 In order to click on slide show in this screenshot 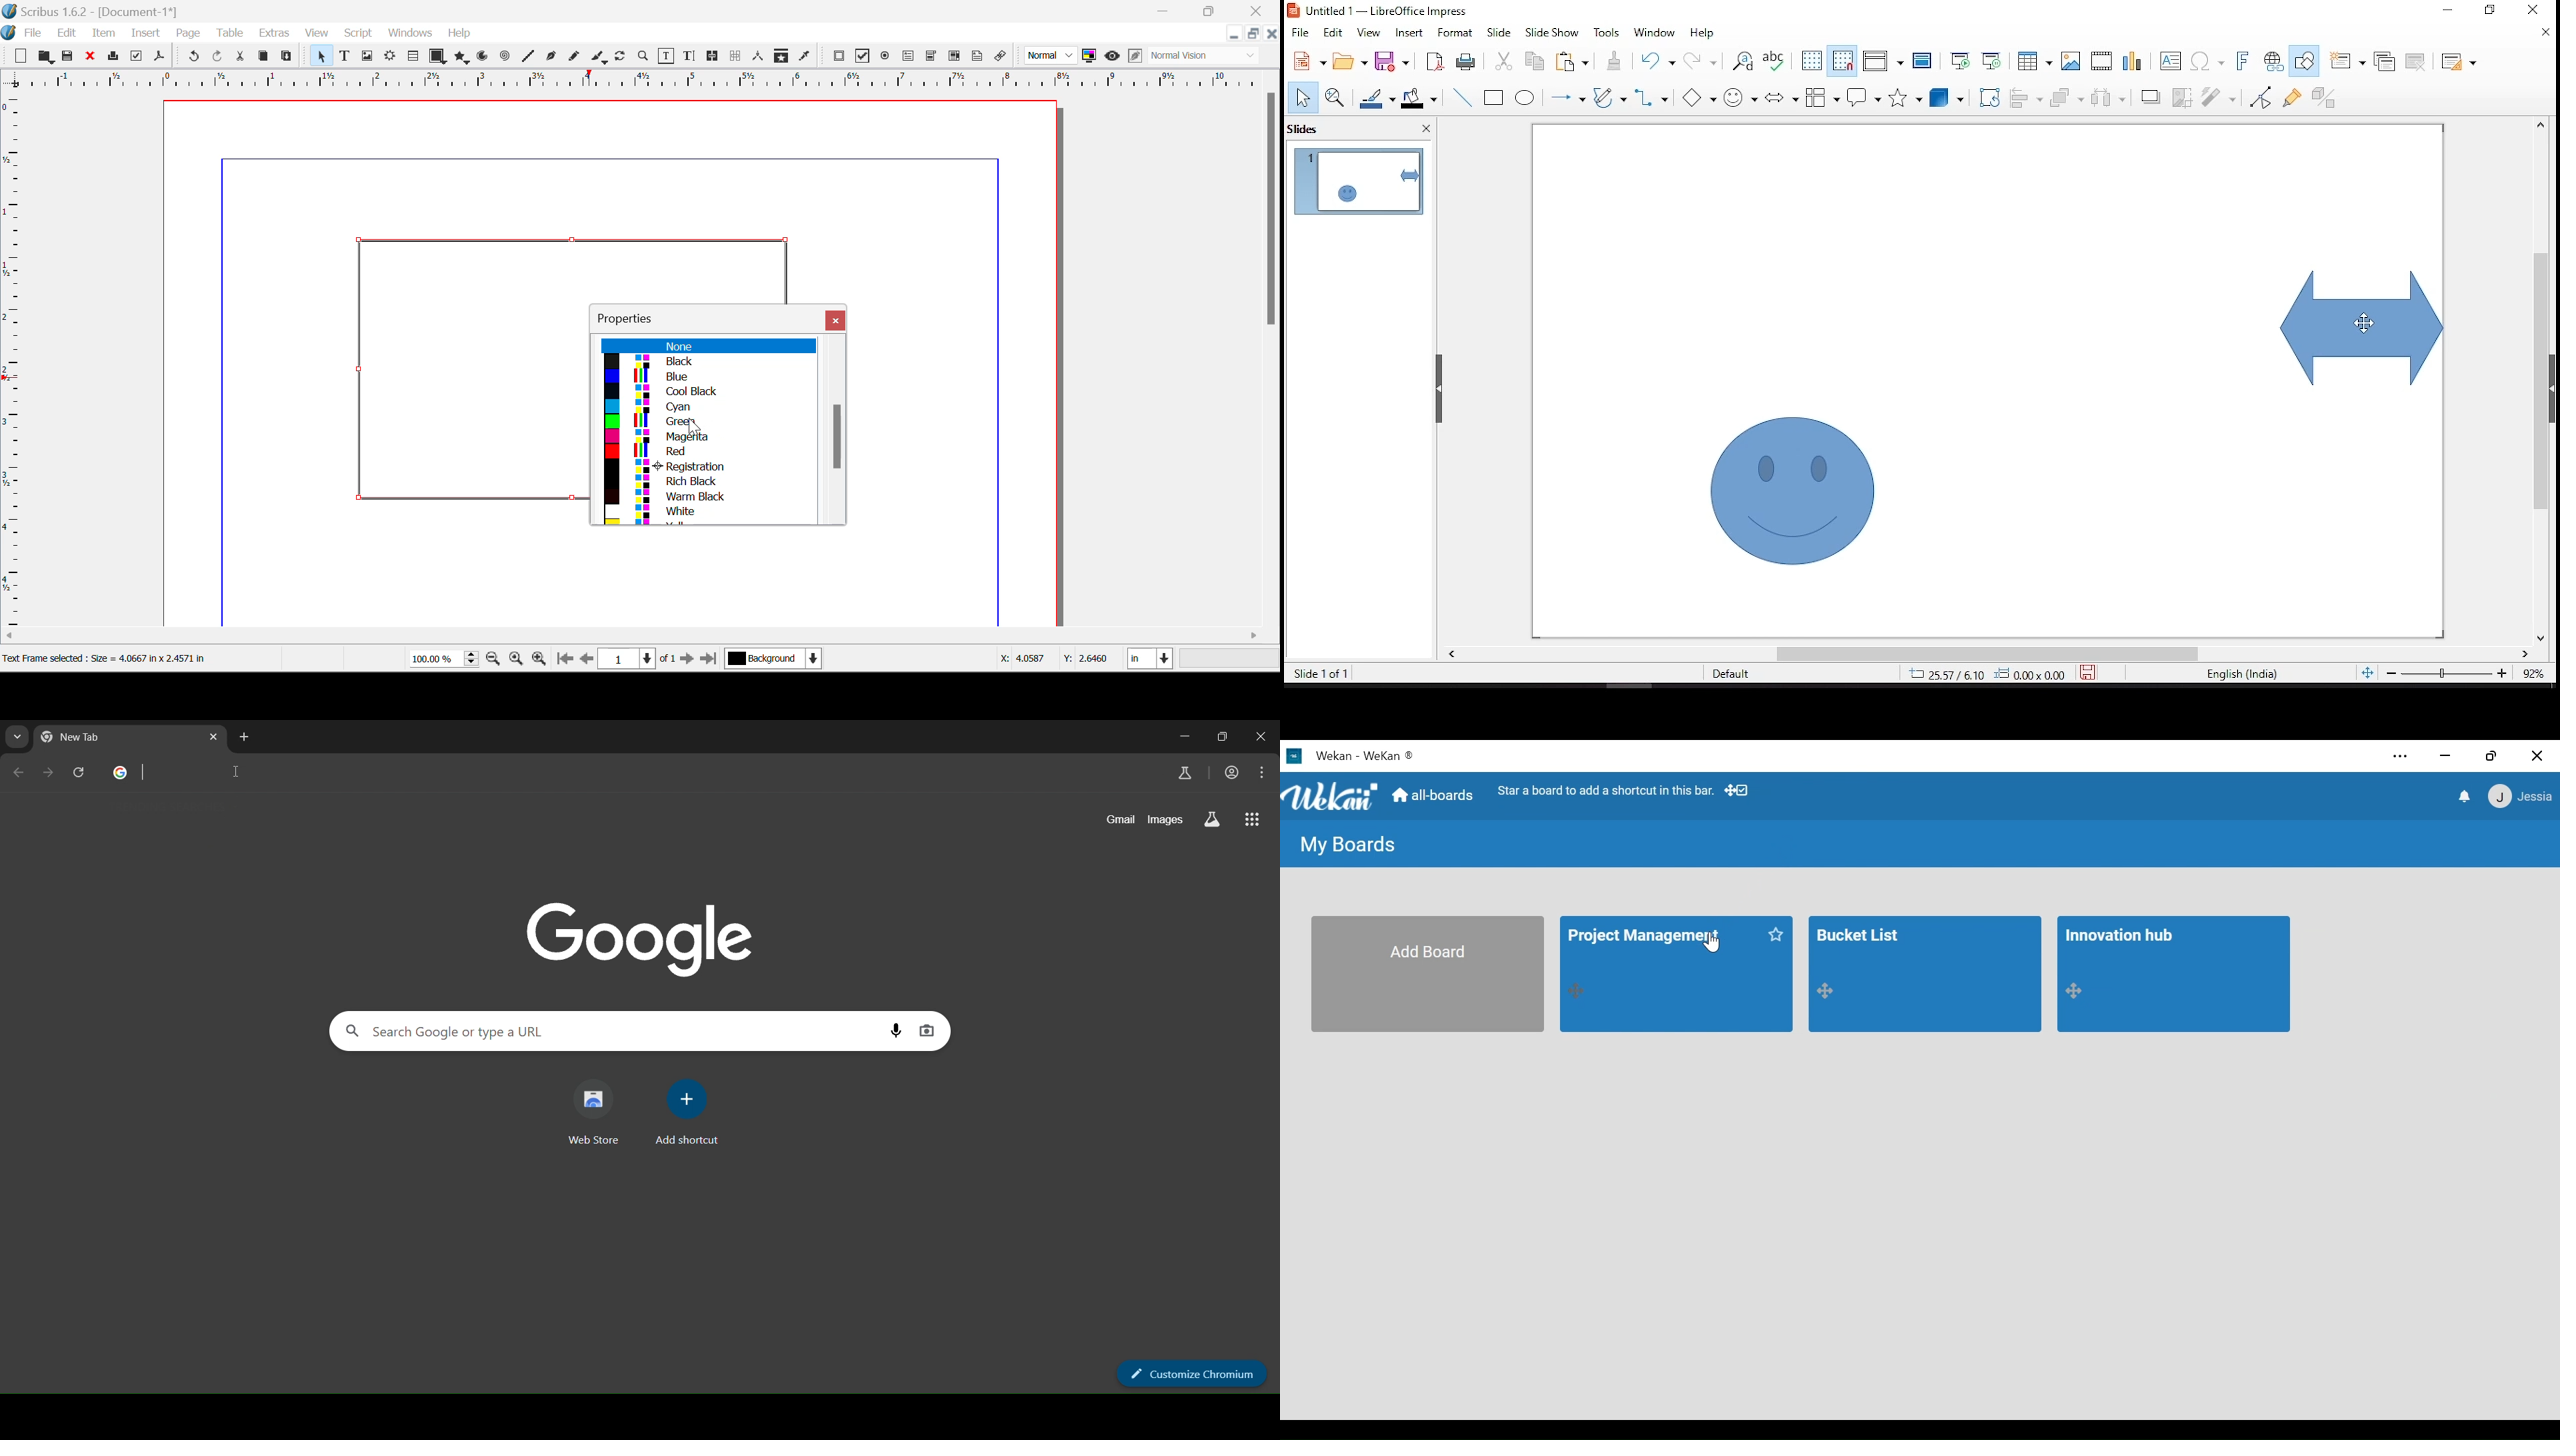, I will do `click(1550, 31)`.